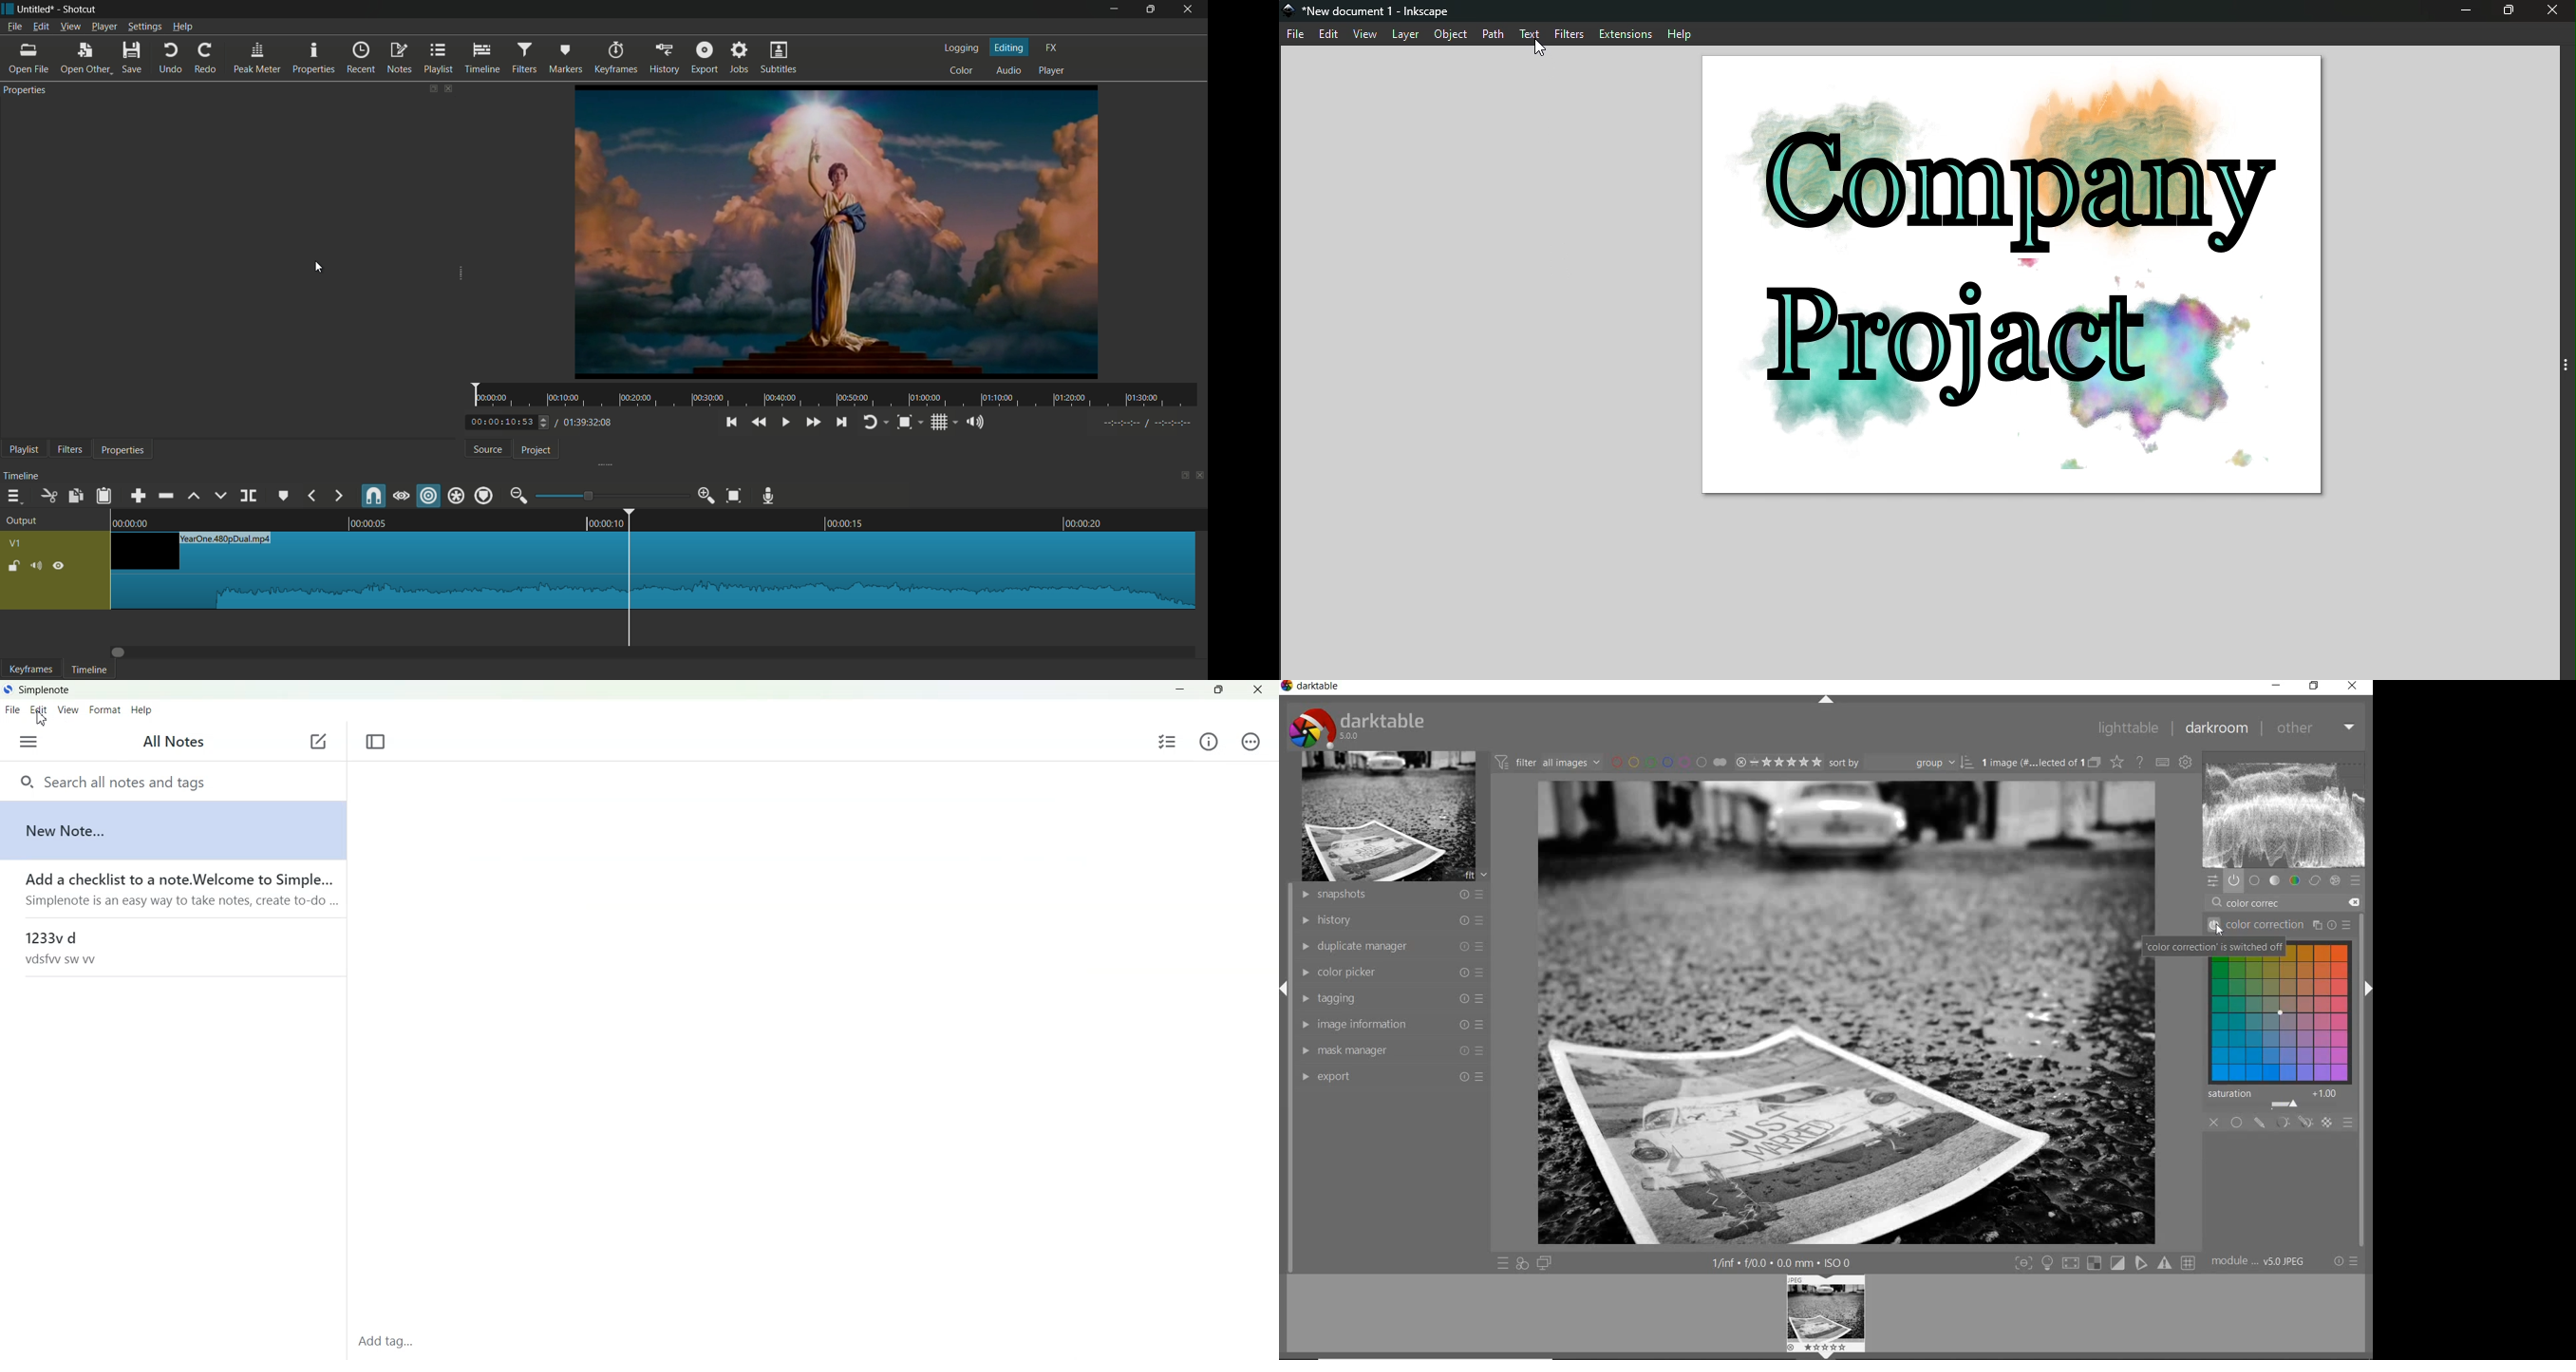  I want to click on 00.00.05, so click(369, 522).